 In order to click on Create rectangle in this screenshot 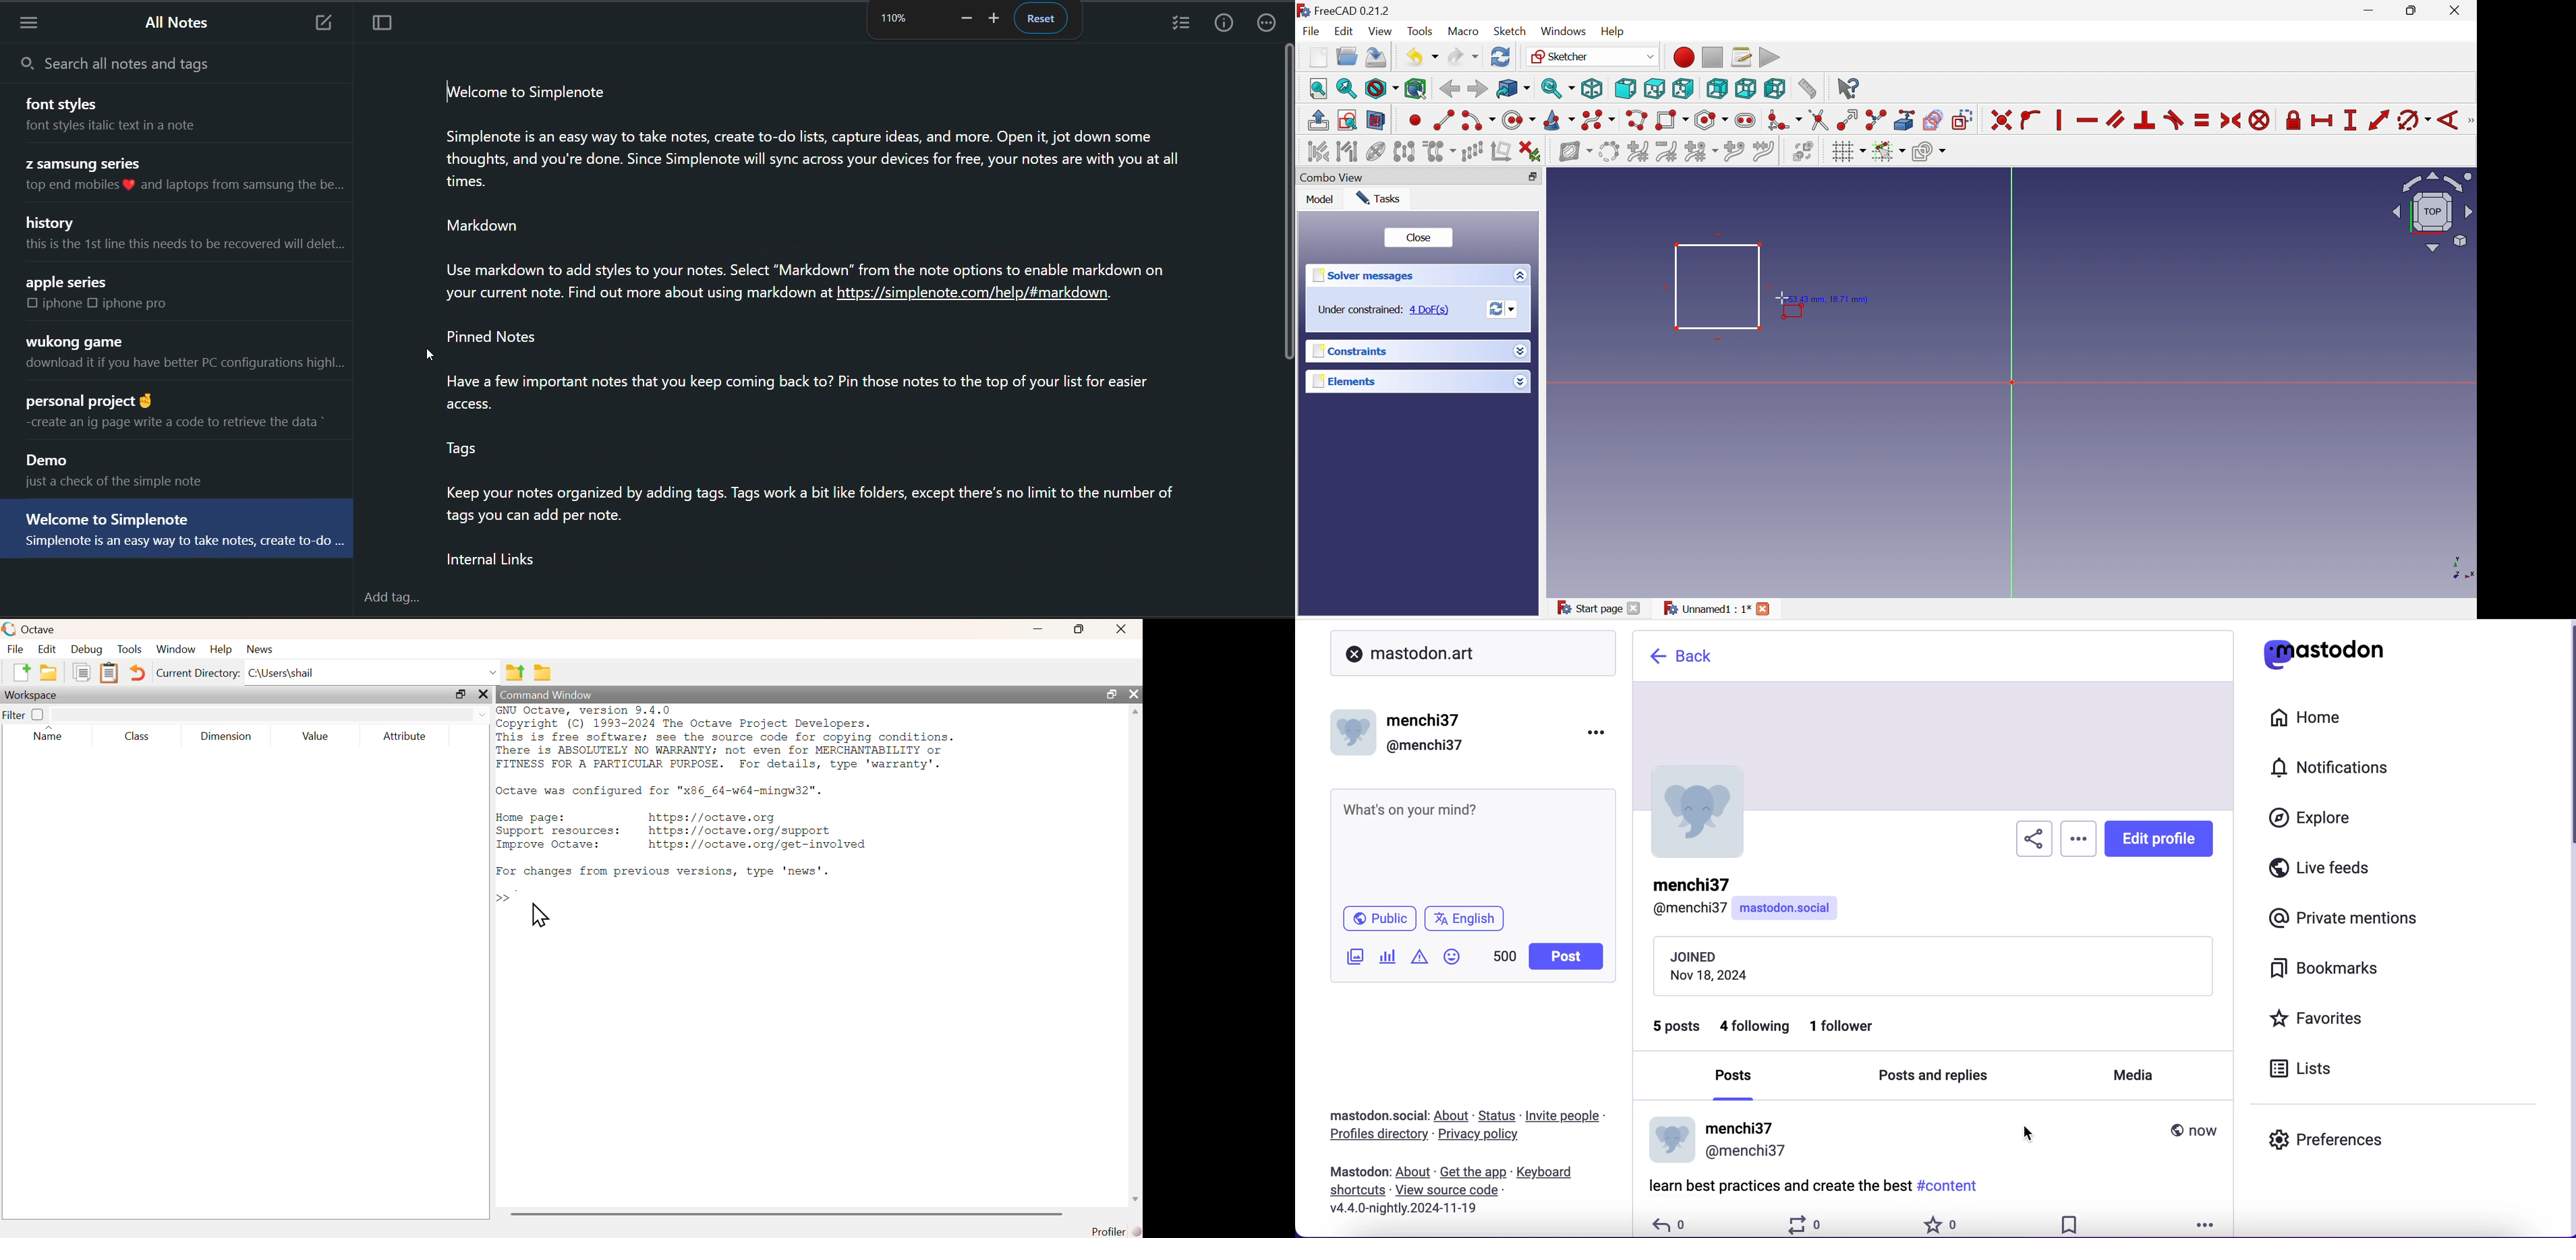, I will do `click(1671, 121)`.